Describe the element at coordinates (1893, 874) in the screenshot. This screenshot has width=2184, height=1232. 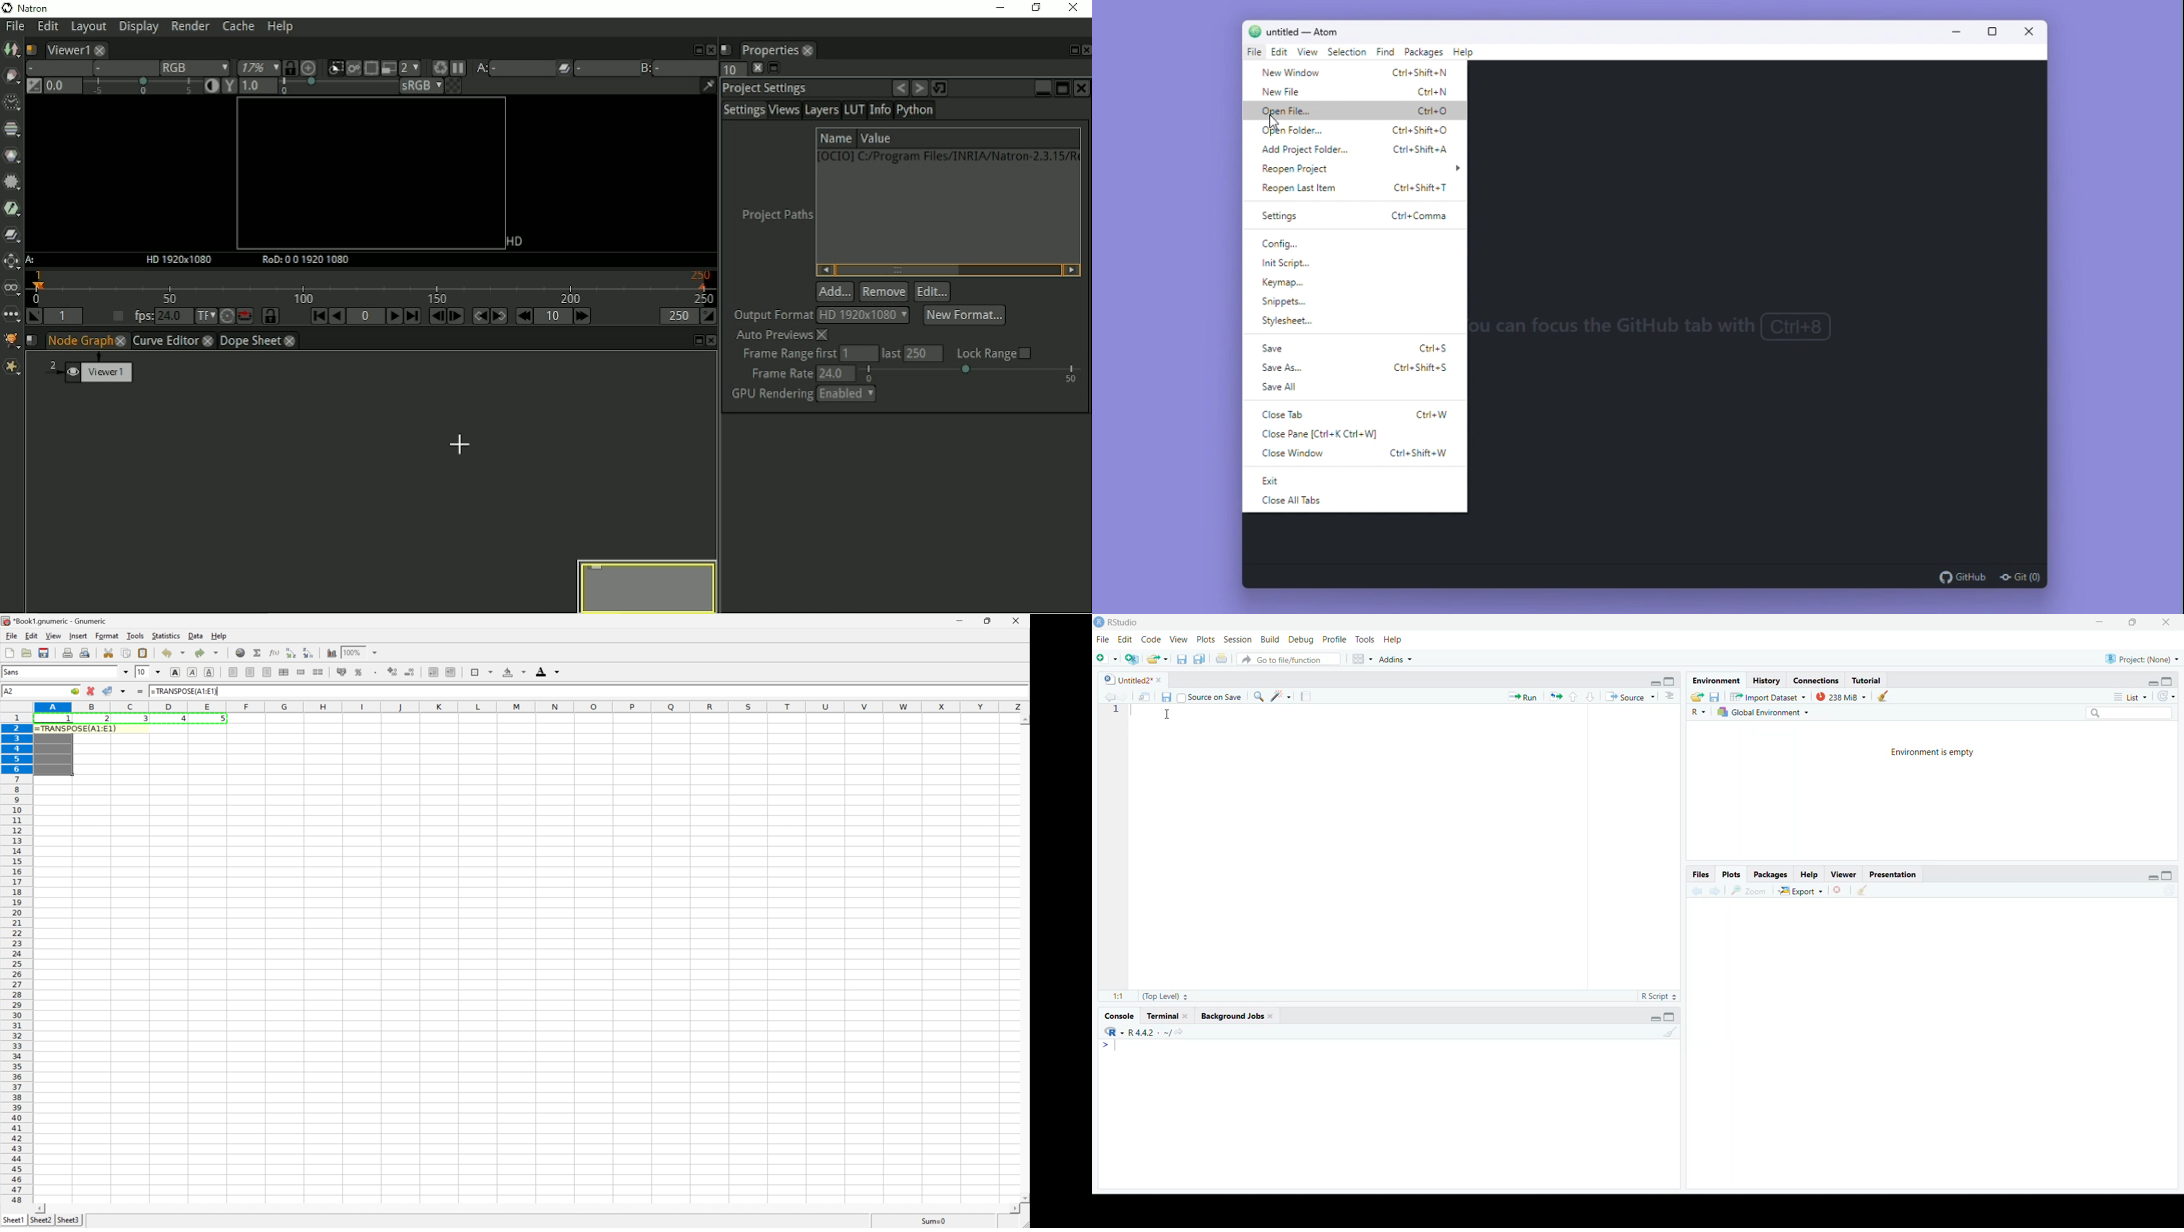
I see `Presentation` at that location.